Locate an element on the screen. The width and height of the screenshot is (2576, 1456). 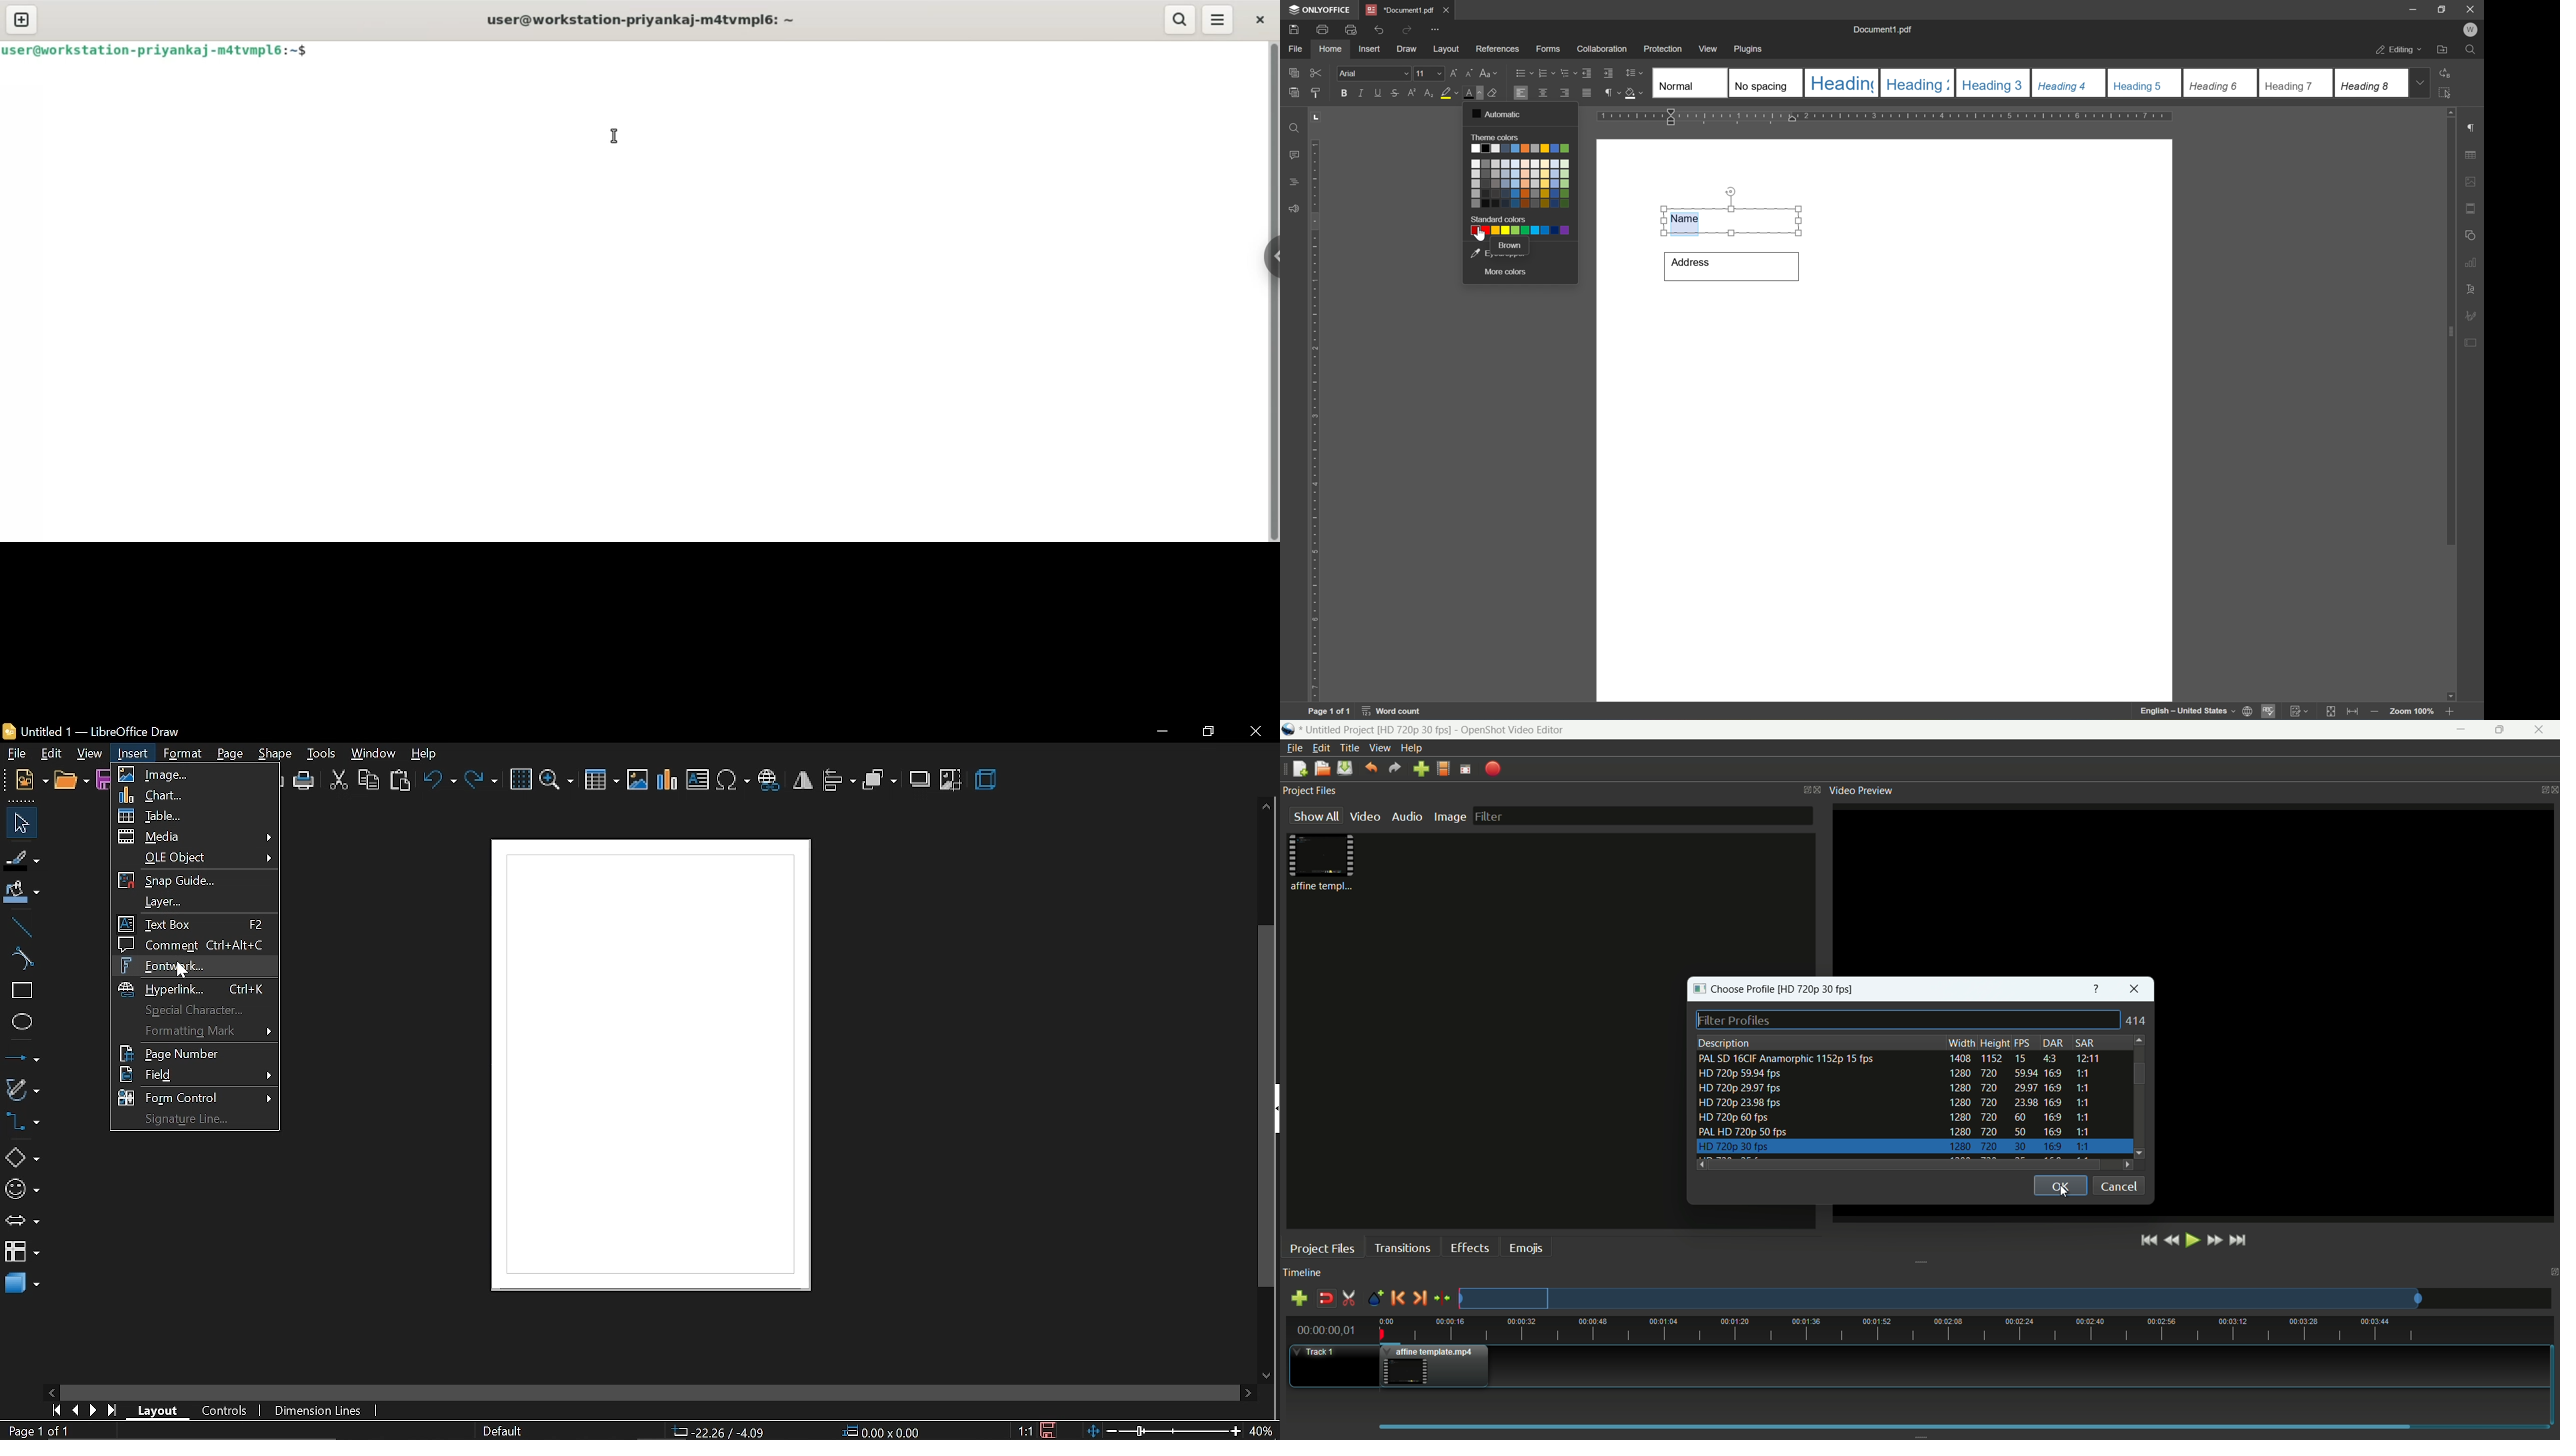
zoom out is located at coordinates (2453, 712).